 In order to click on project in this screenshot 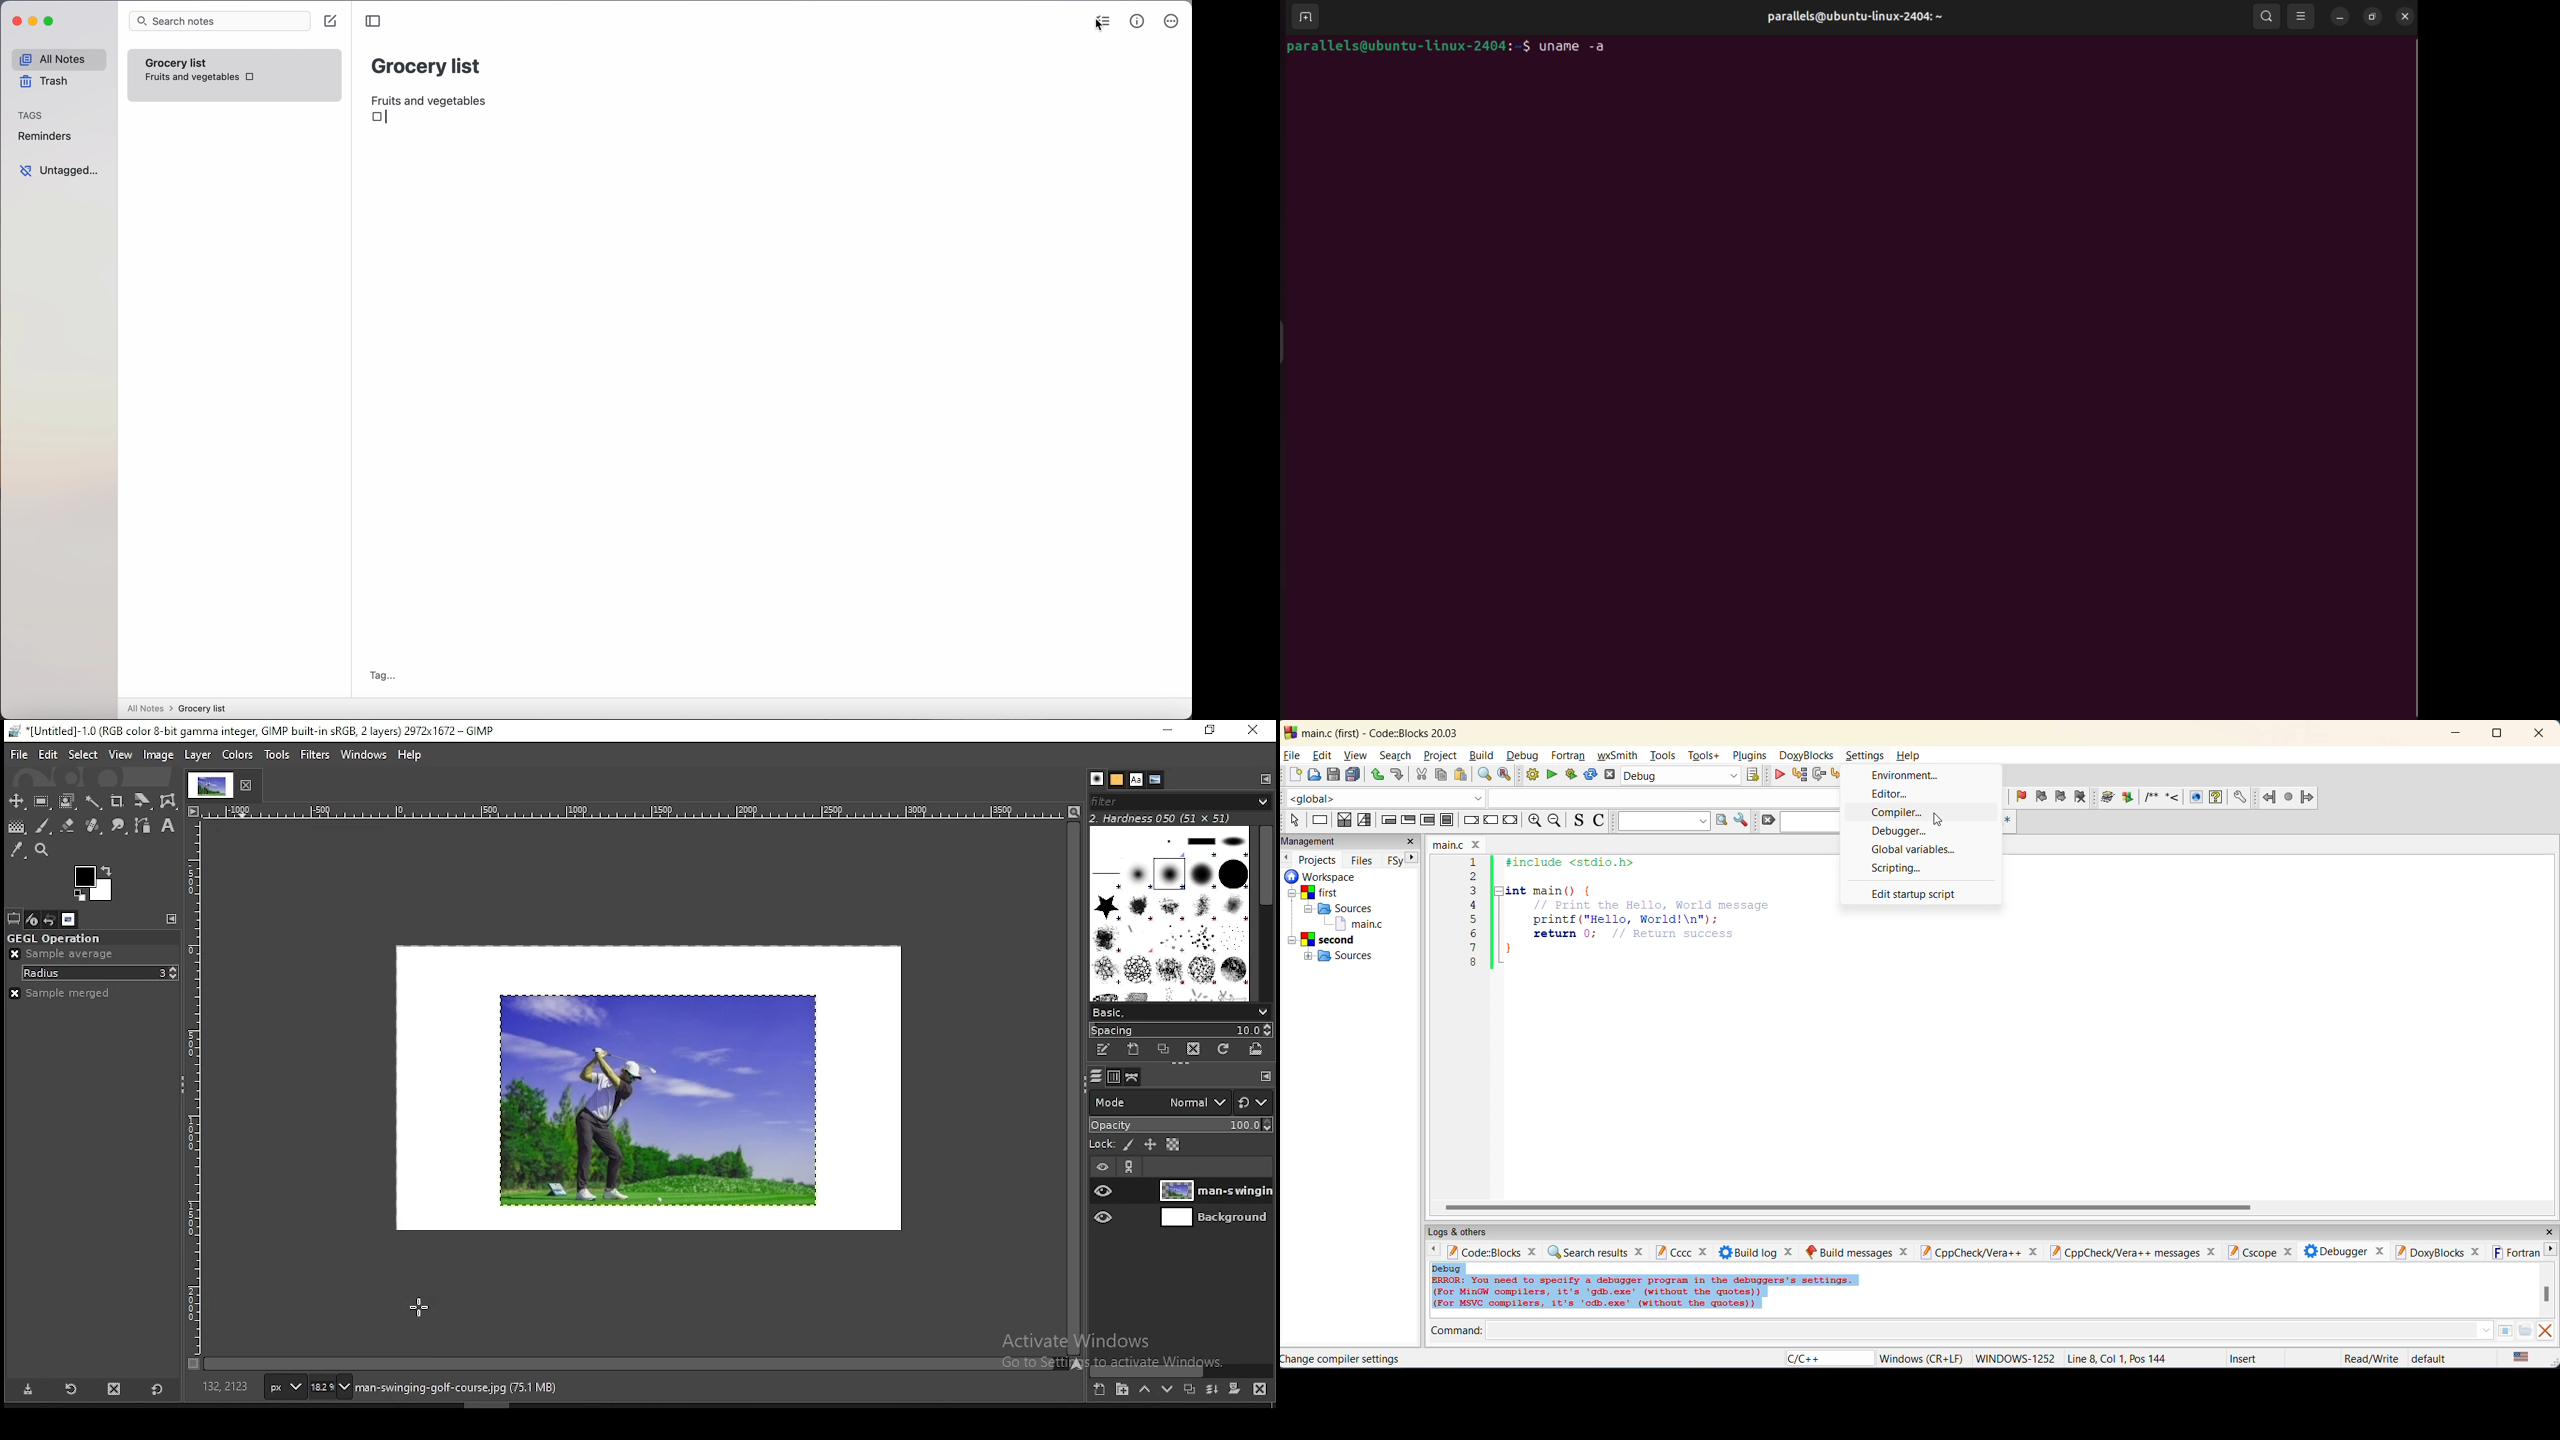, I will do `click(1441, 756)`.